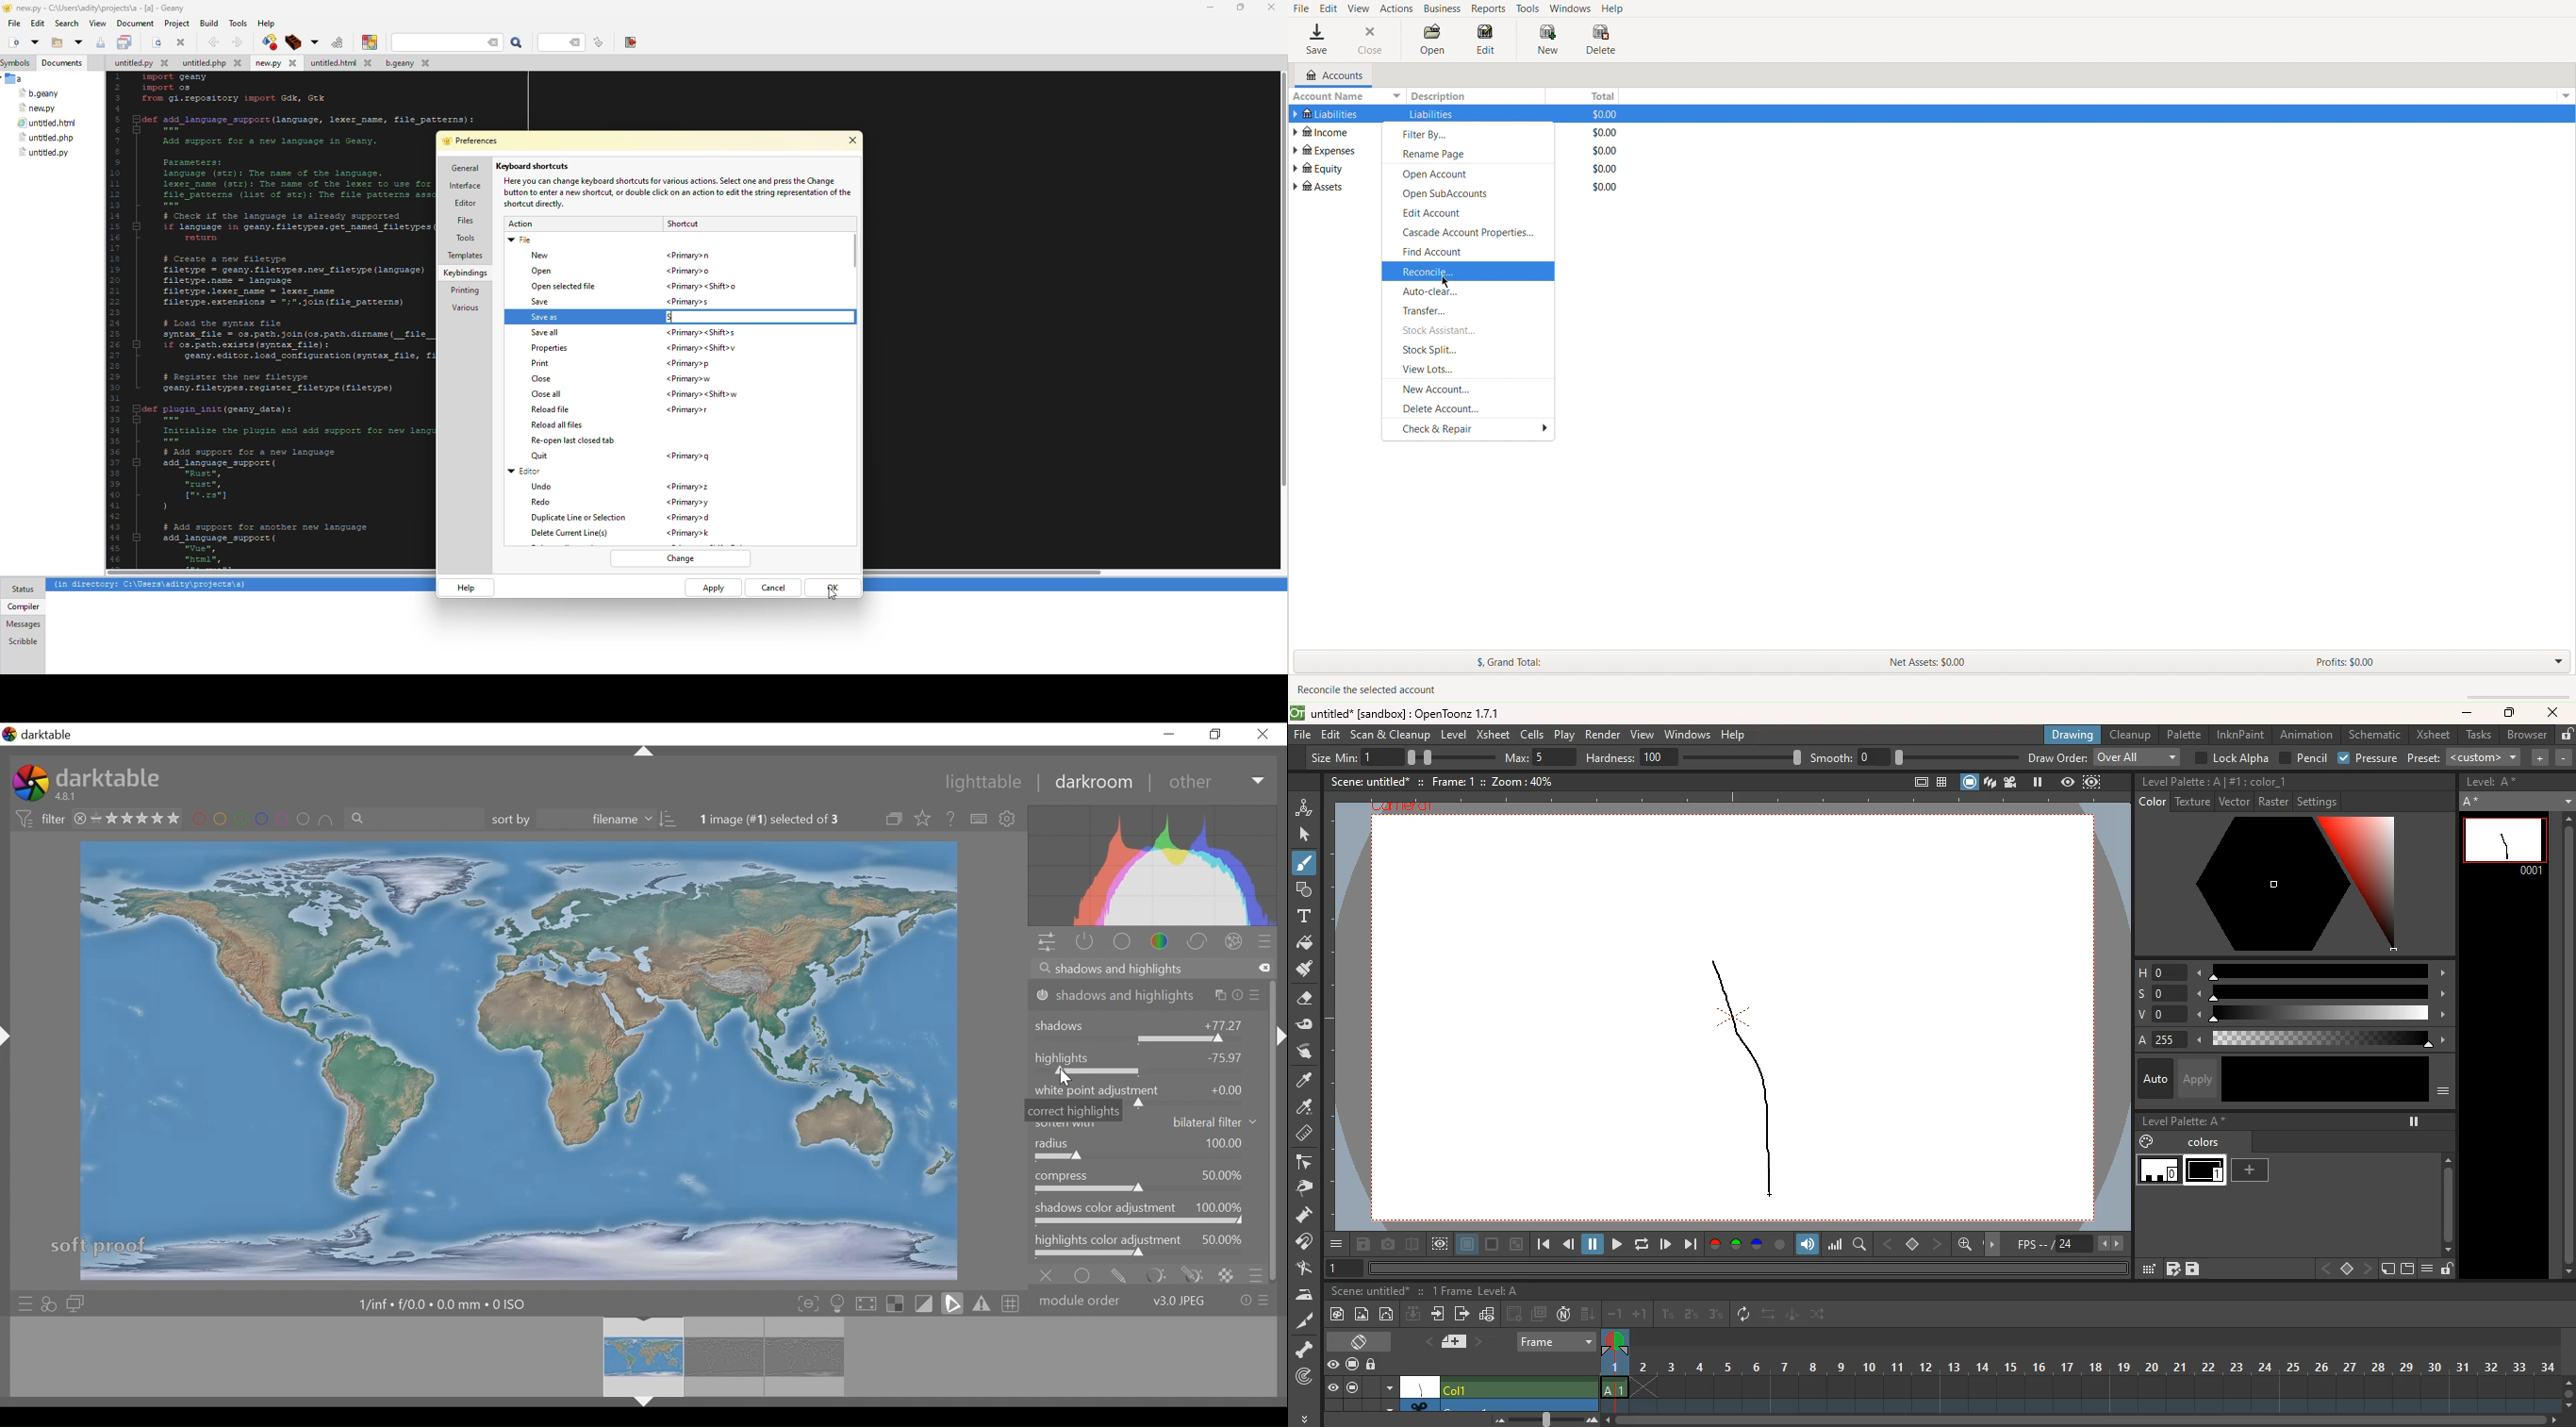  What do you see at coordinates (1086, 1274) in the screenshot?
I see `uniformly` at bounding box center [1086, 1274].